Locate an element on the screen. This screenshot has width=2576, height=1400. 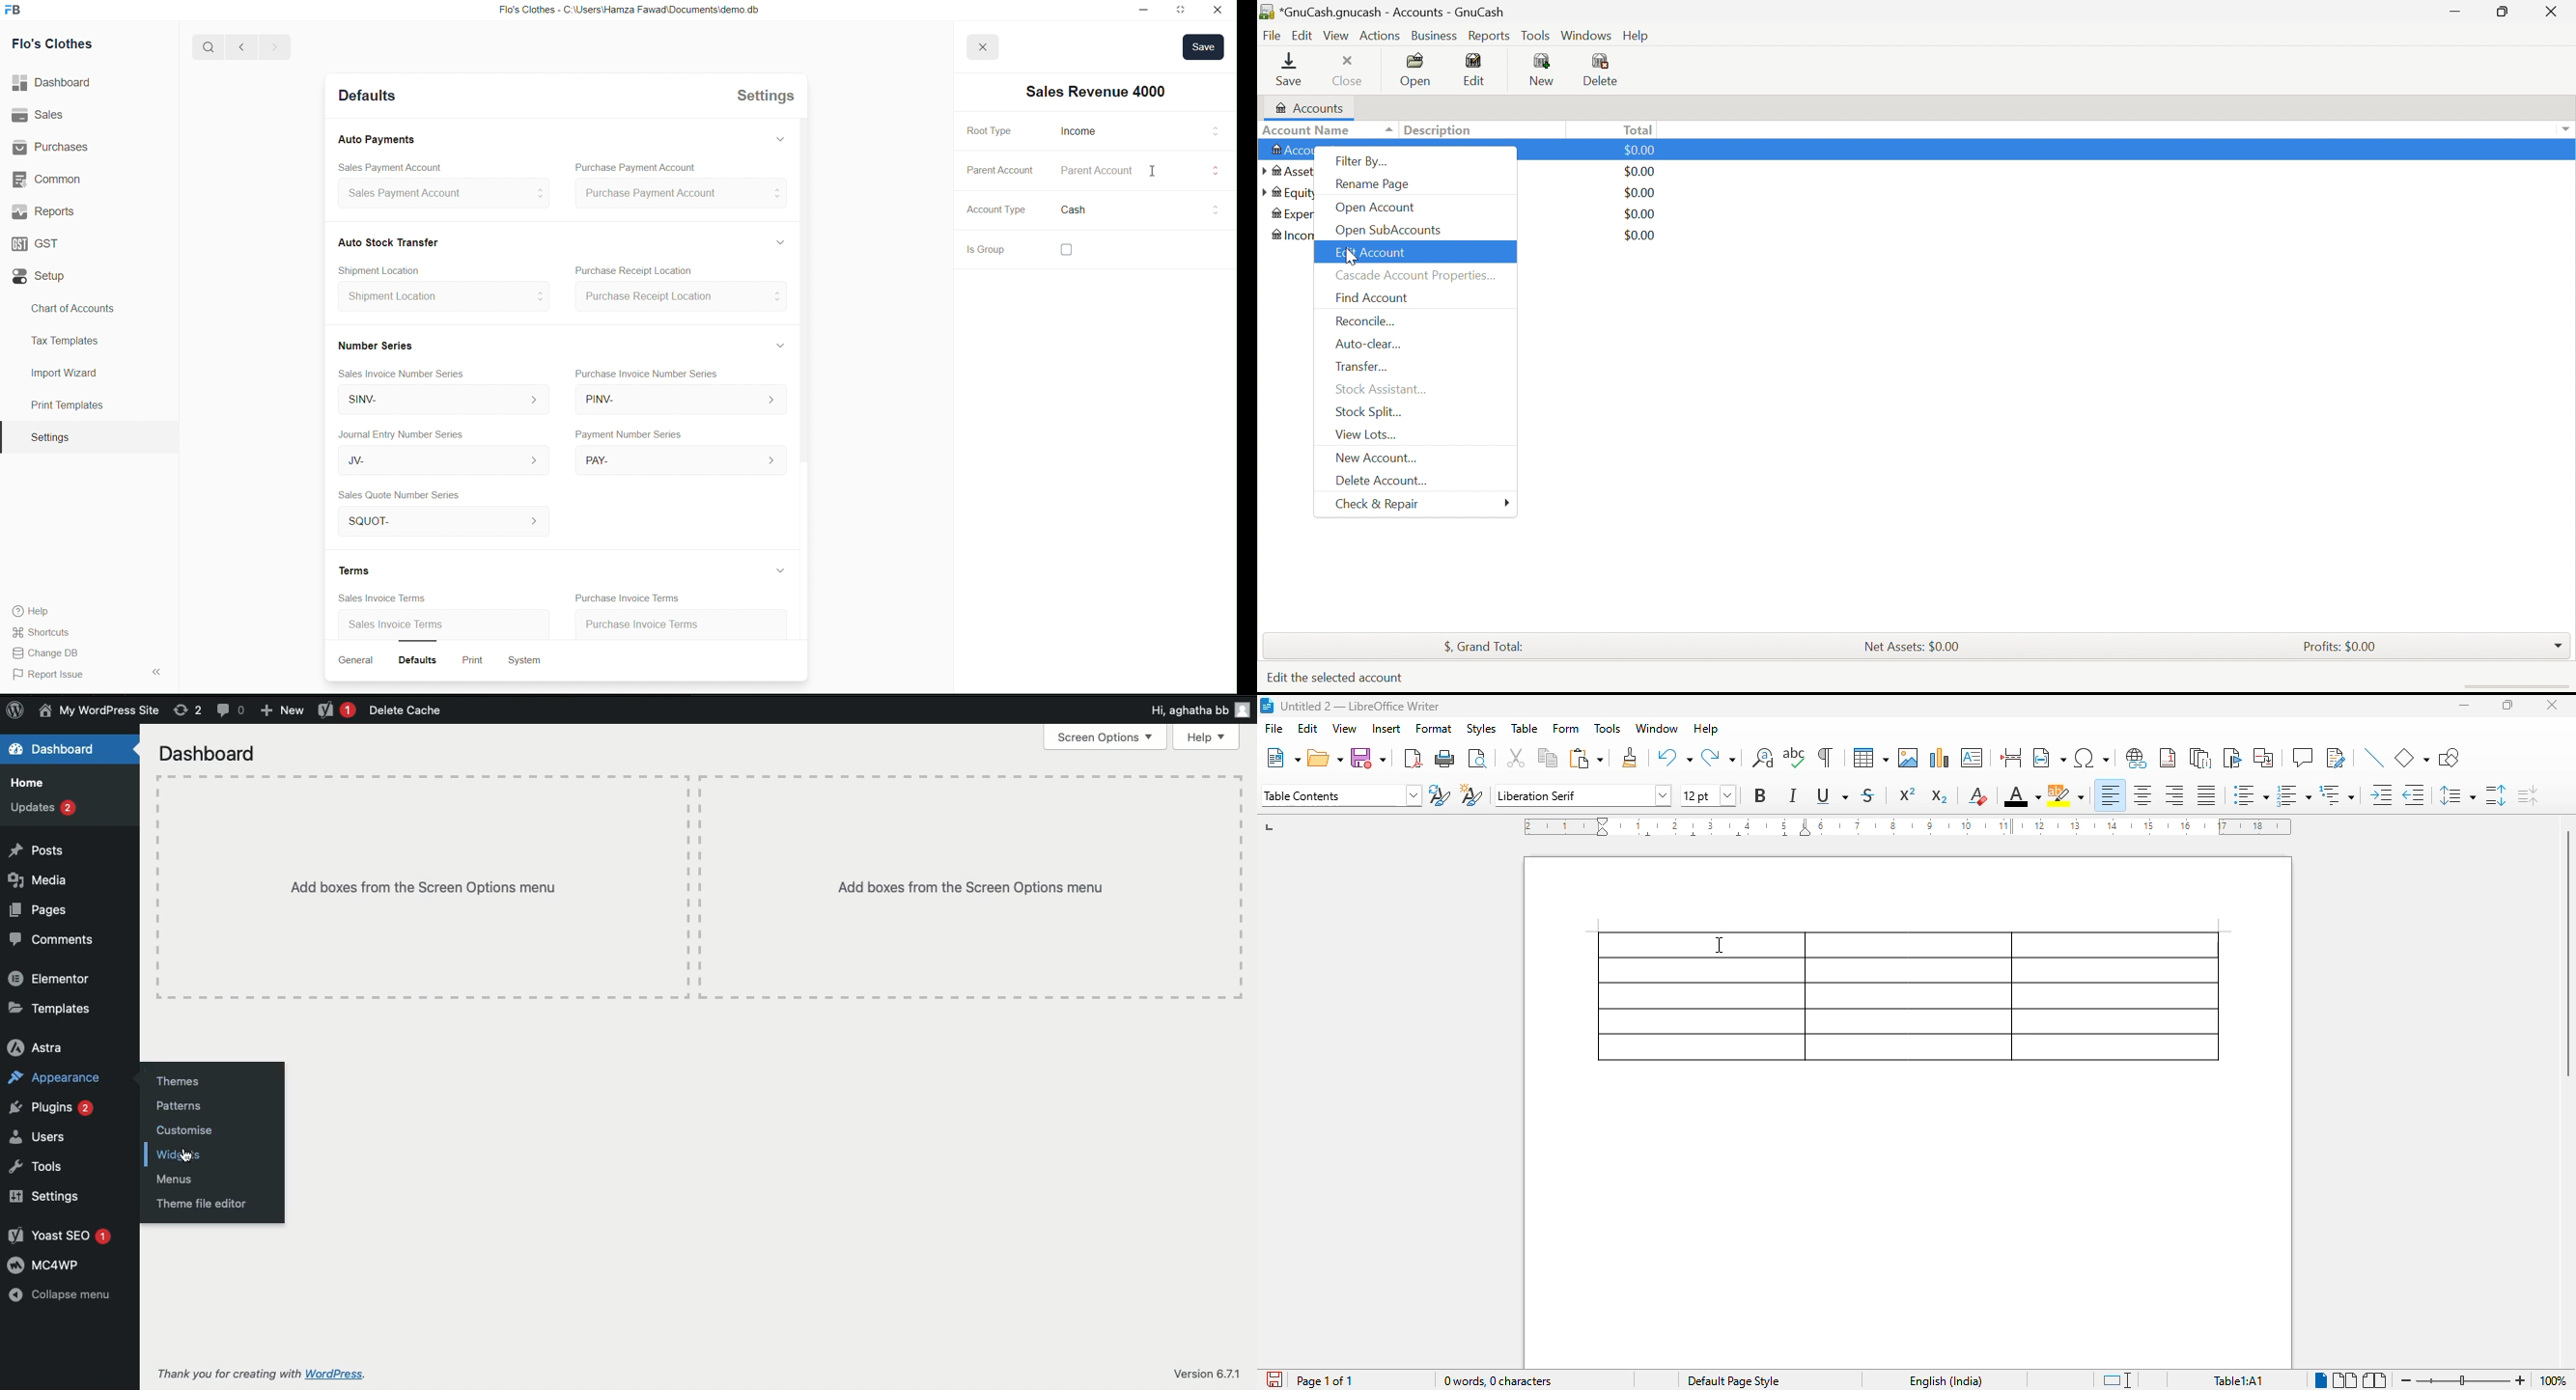
Sales Invoice Terms is located at coordinates (398, 626).